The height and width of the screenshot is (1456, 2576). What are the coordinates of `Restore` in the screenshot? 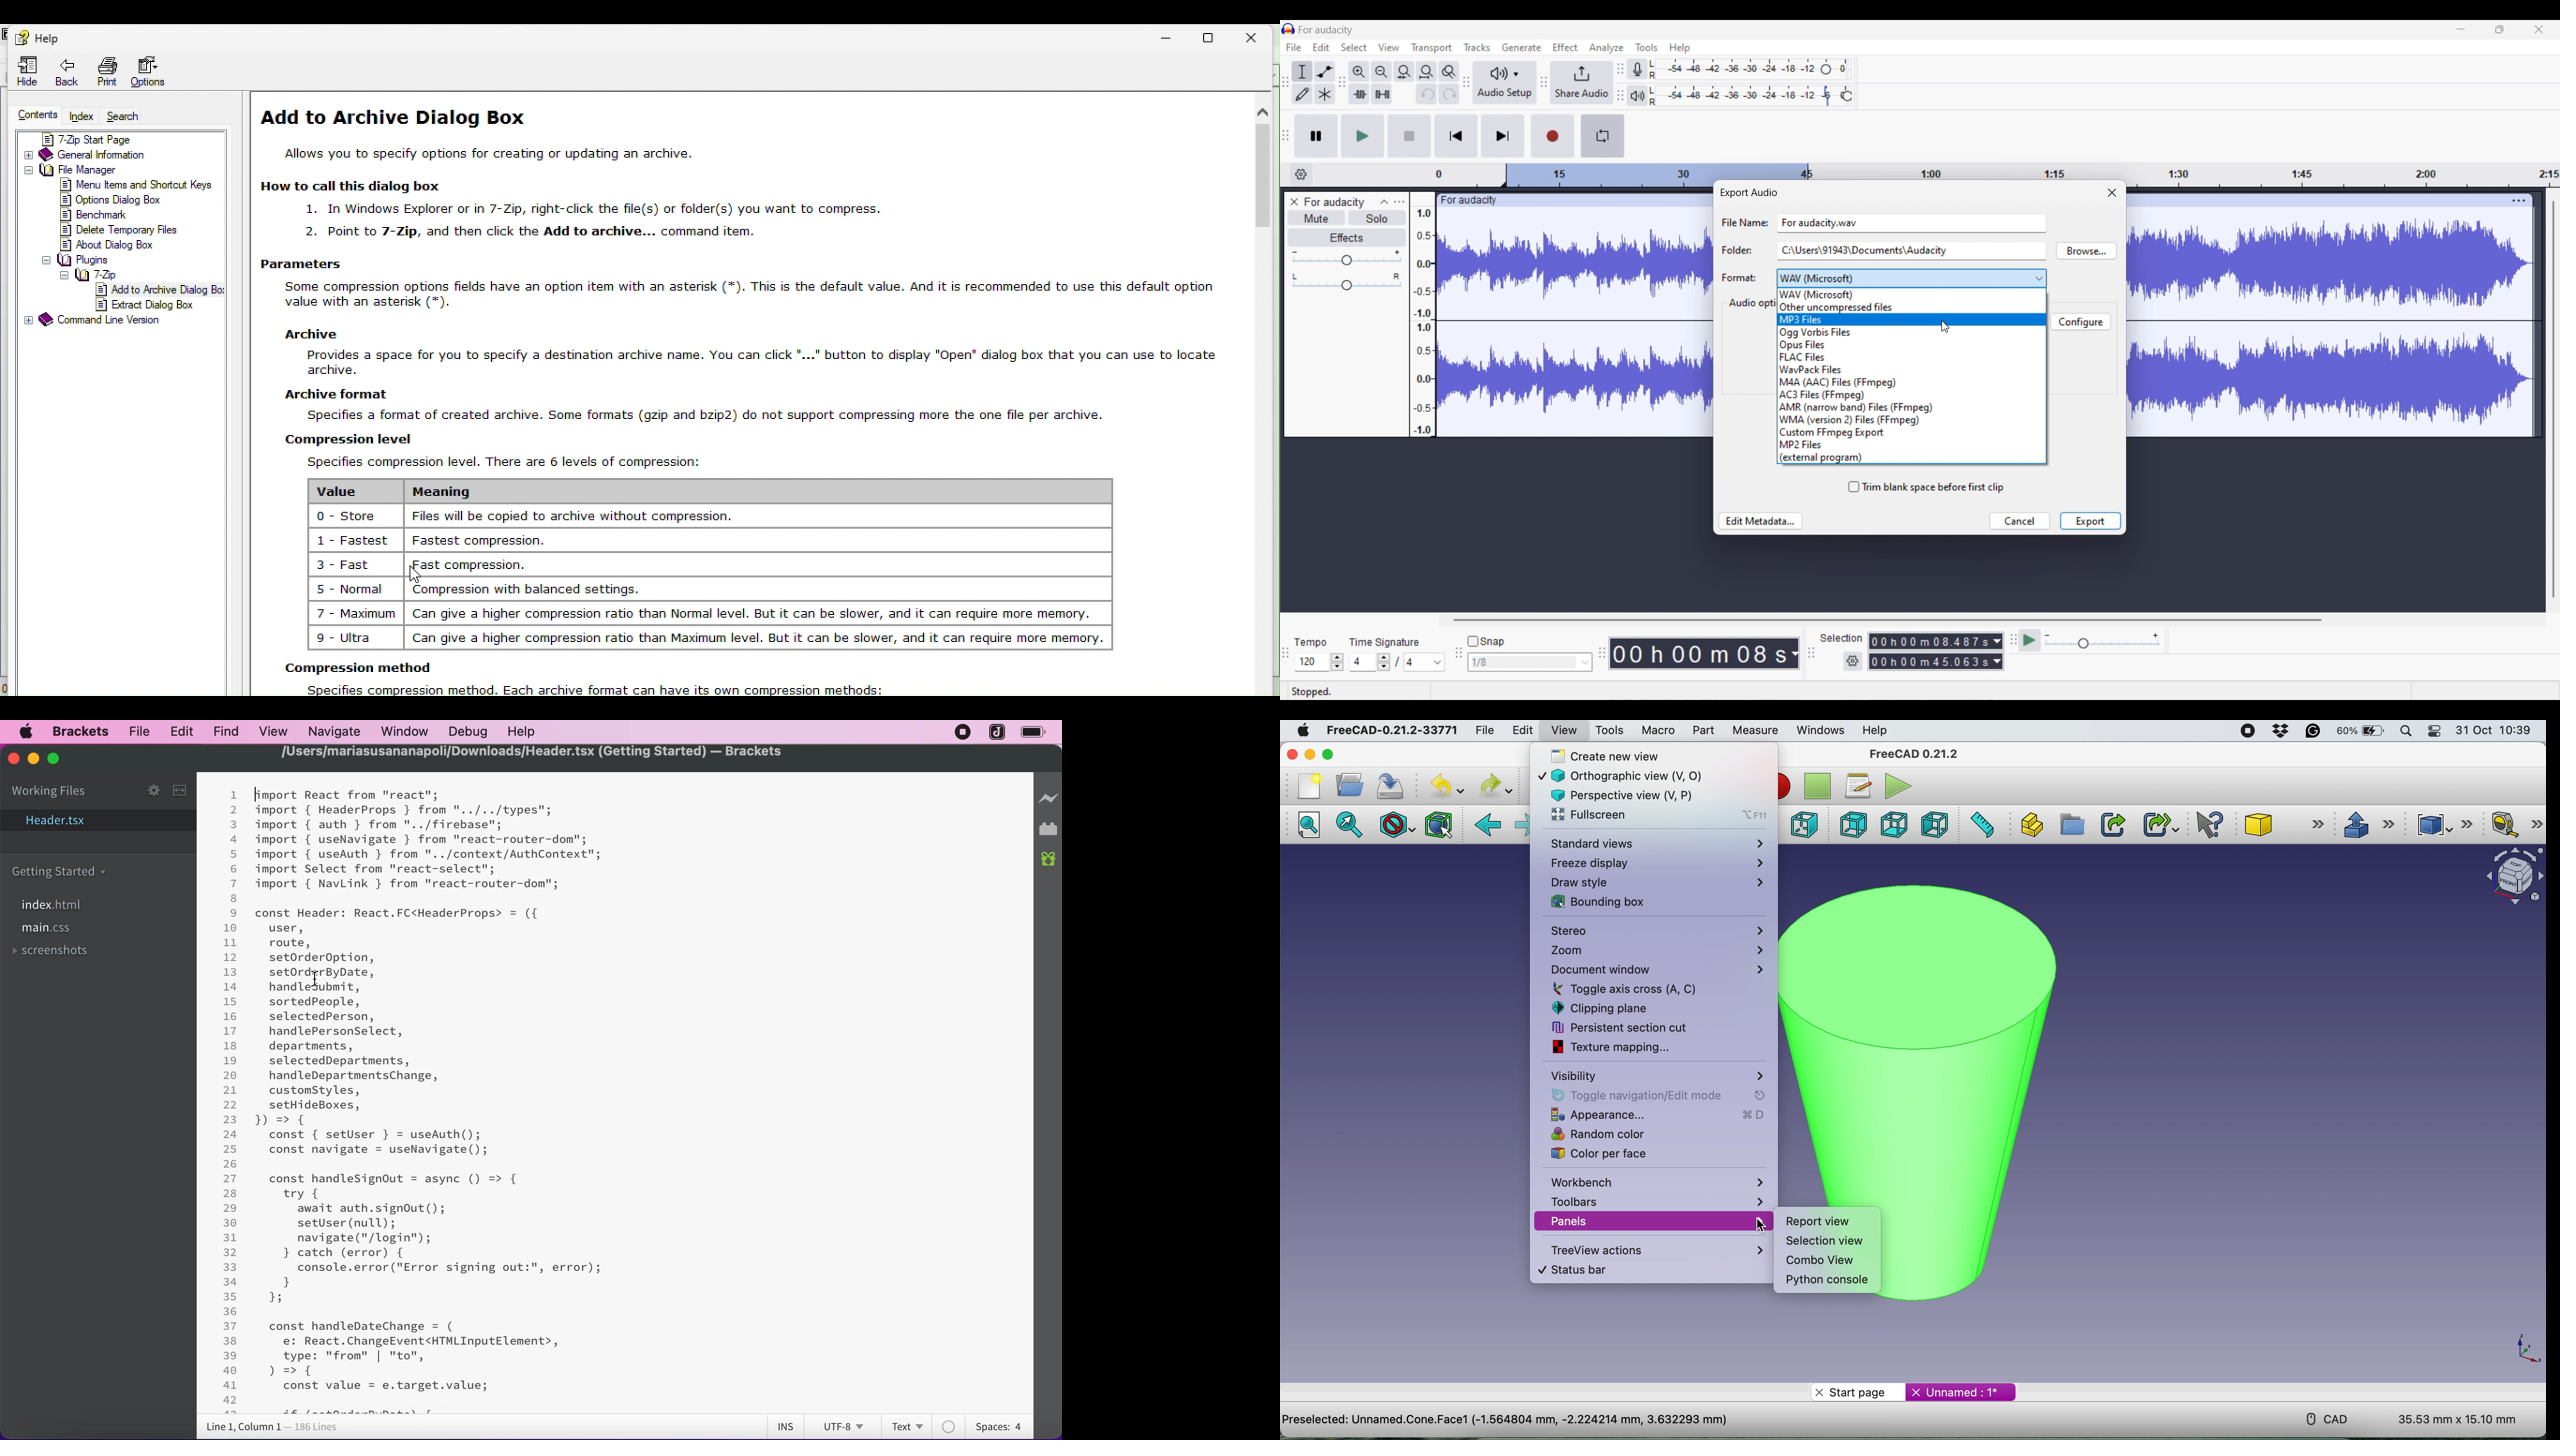 It's located at (1215, 33).